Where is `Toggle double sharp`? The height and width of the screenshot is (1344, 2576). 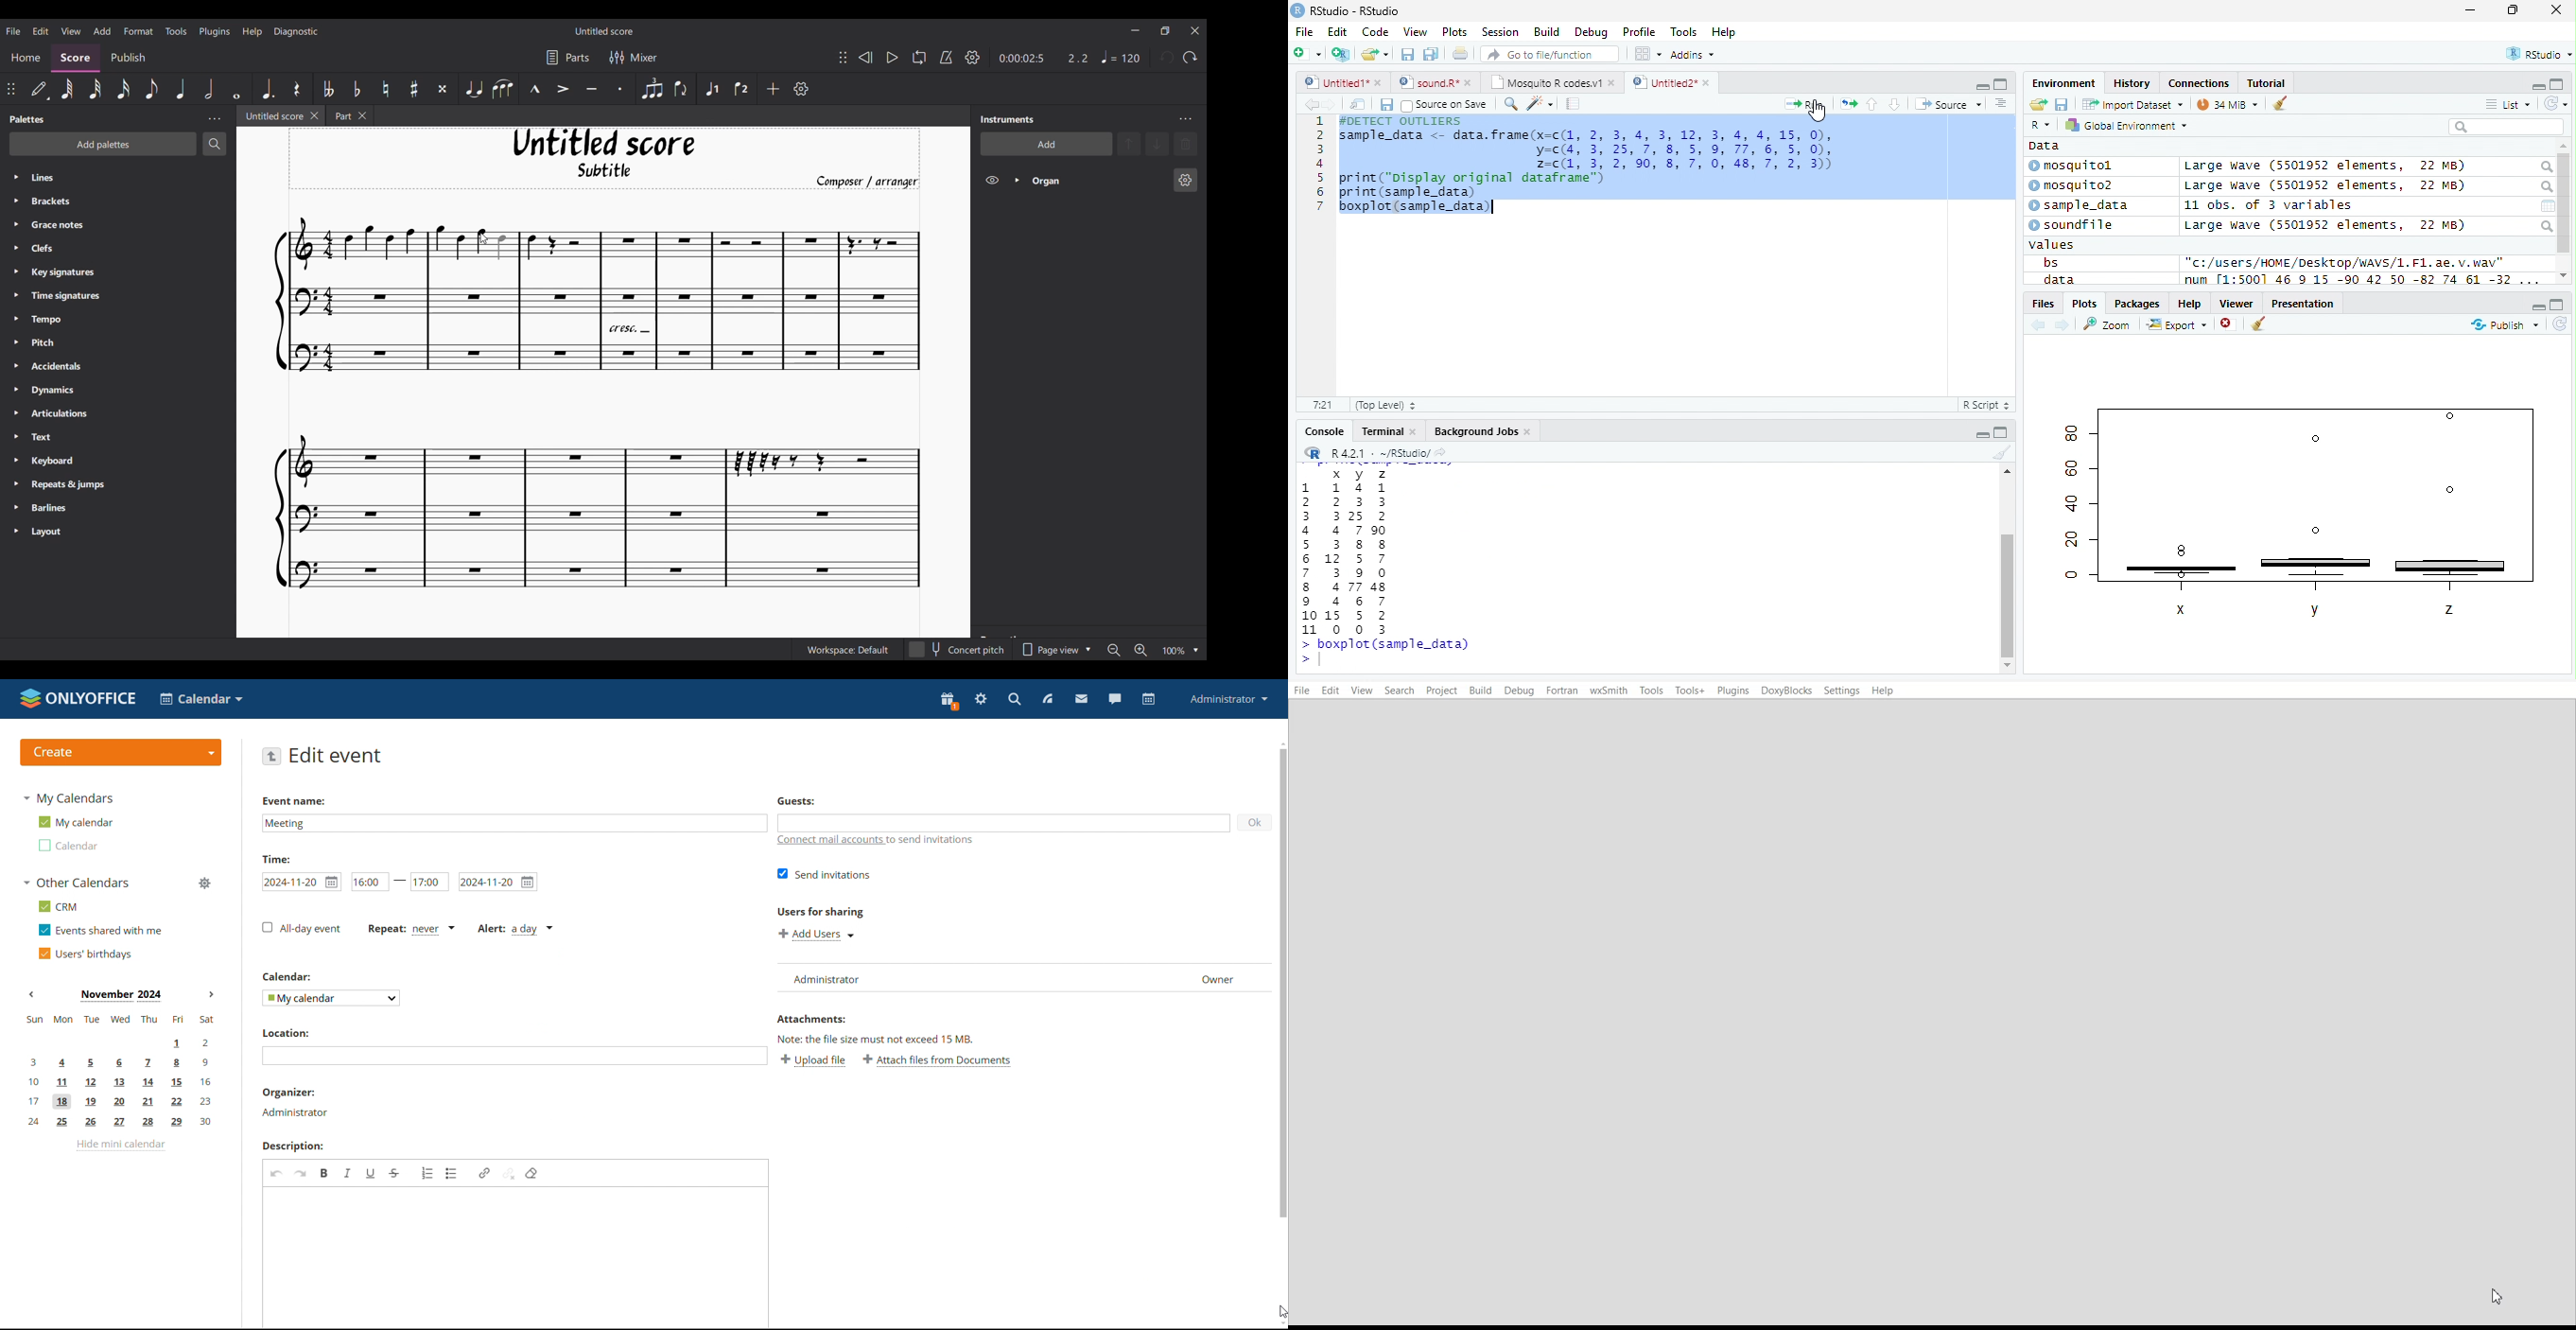
Toggle double sharp is located at coordinates (443, 89).